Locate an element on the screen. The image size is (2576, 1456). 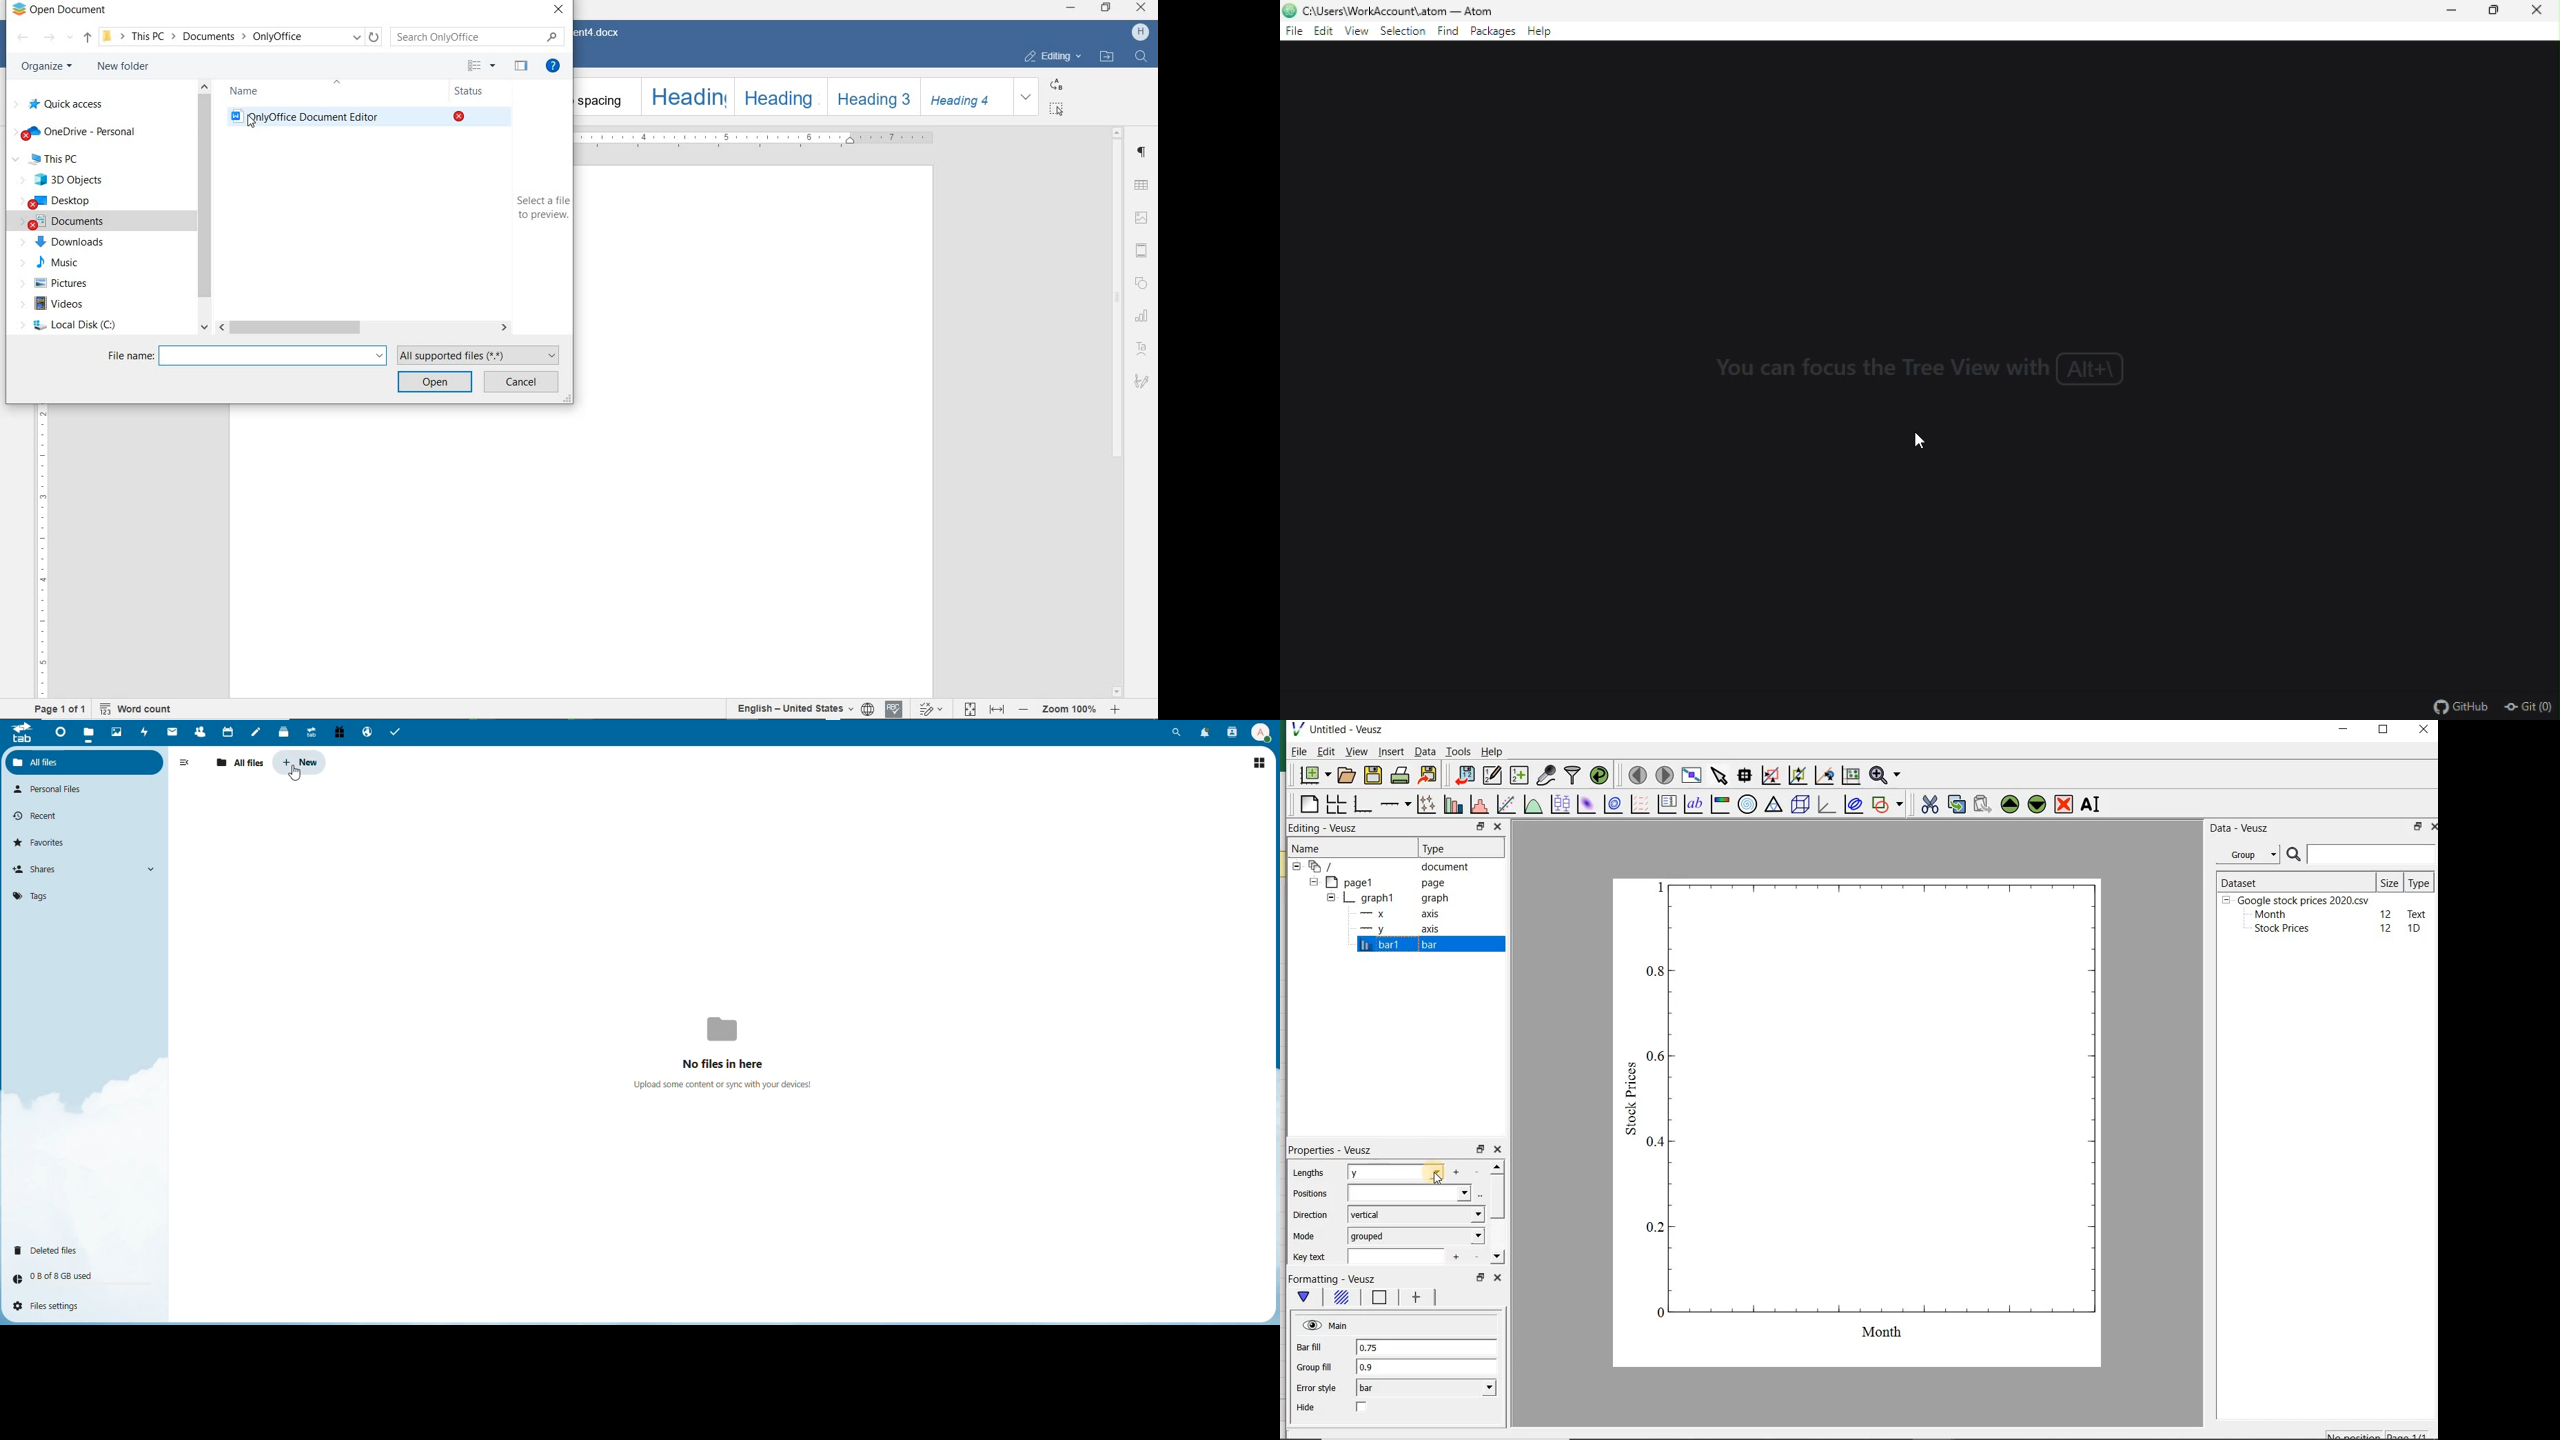
Size is located at coordinates (2390, 881).